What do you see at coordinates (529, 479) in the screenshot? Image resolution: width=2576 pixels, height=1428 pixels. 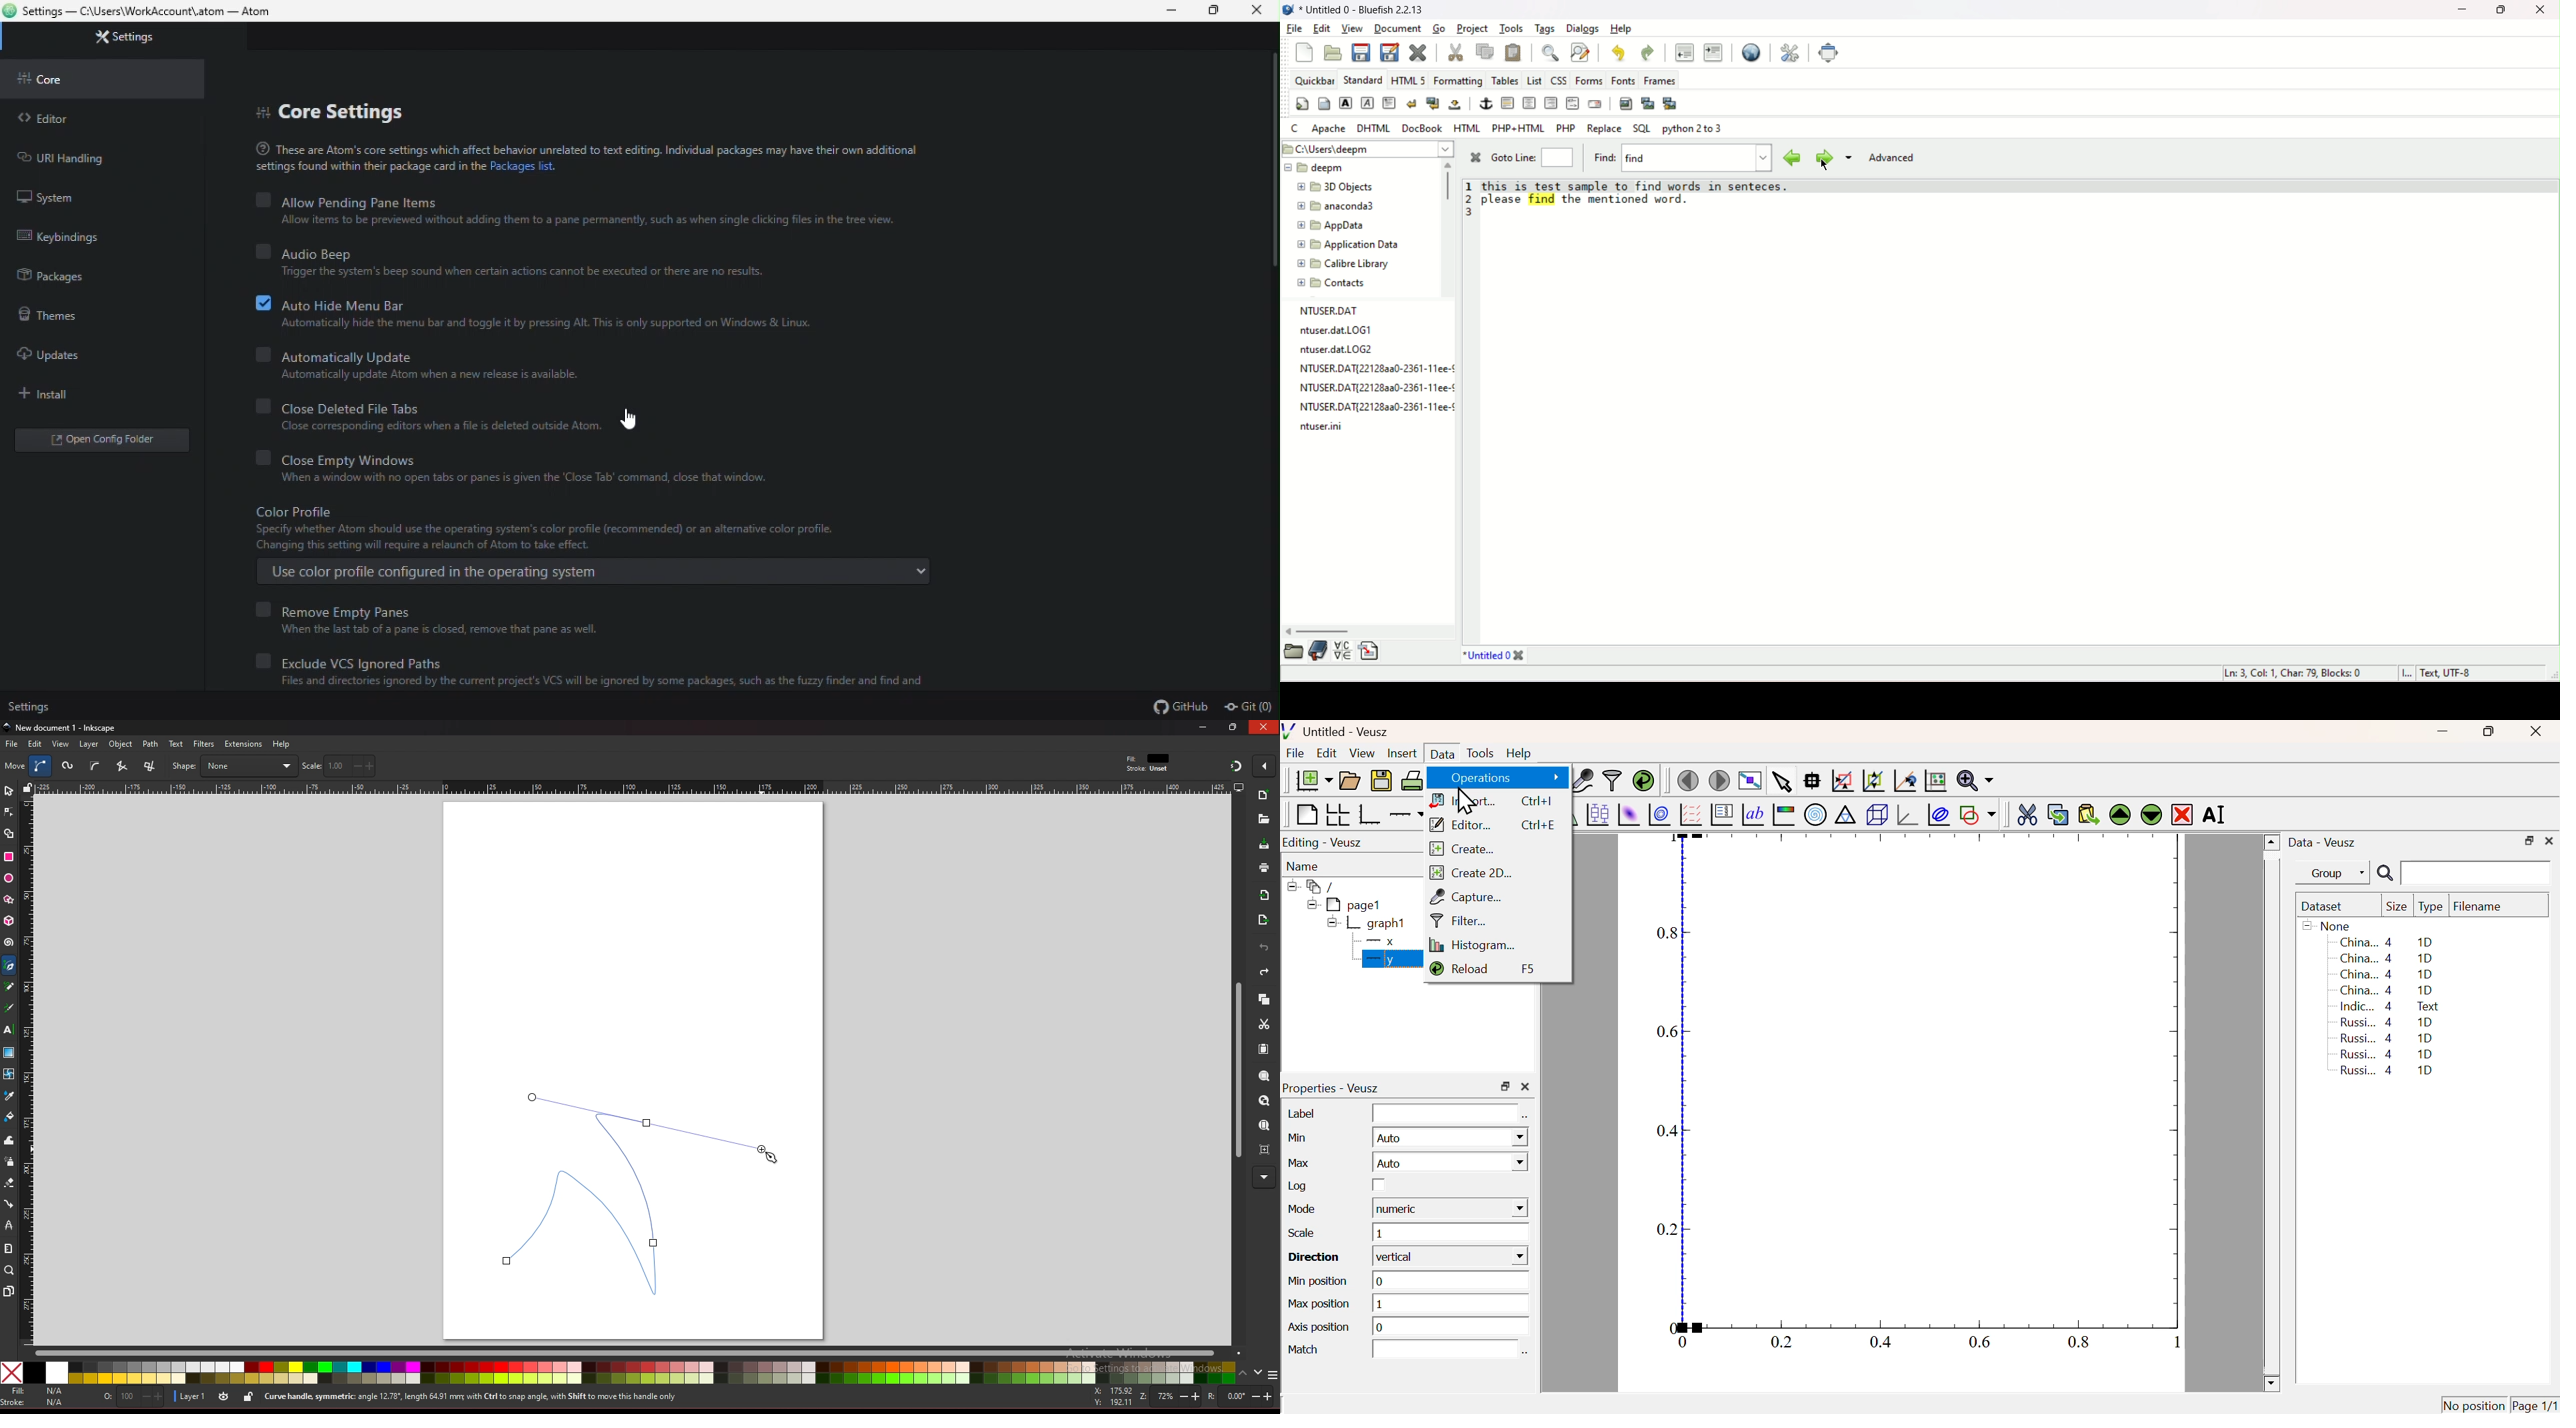 I see `When a window with no open tabs or panes is given the ‘Close Tab’ command, close that window.` at bounding box center [529, 479].